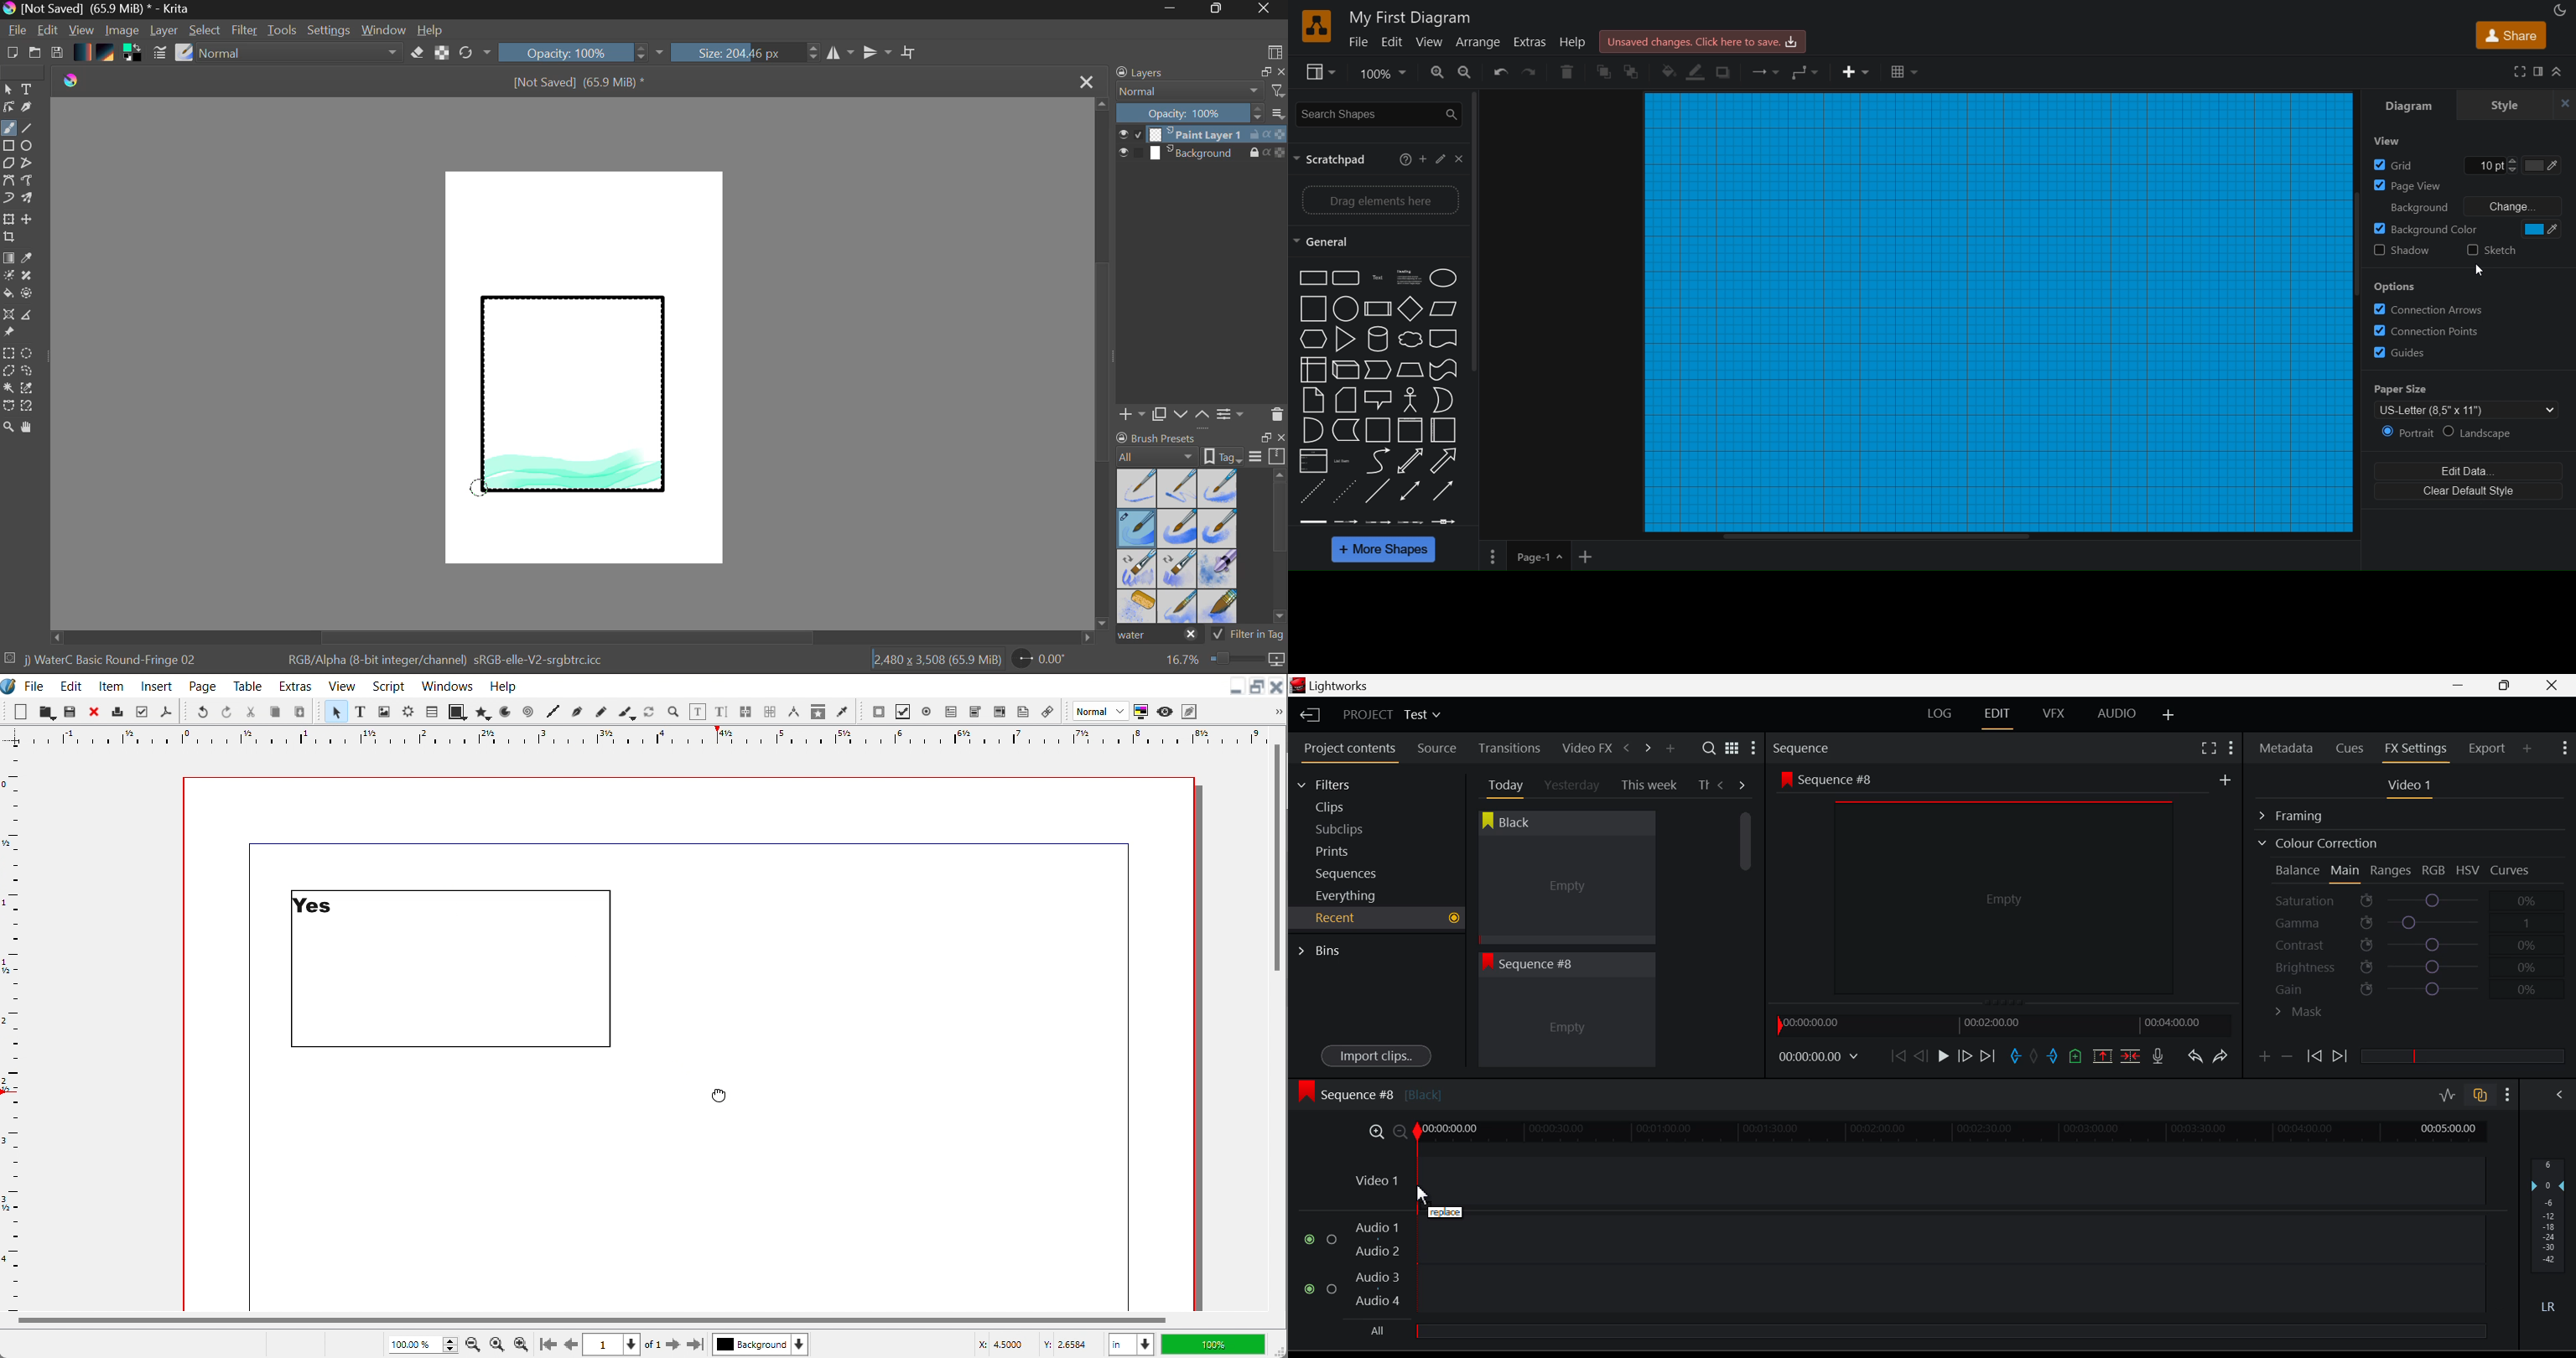 Image resolution: width=2576 pixels, height=1372 pixels. I want to click on Lock Alpha, so click(440, 54).